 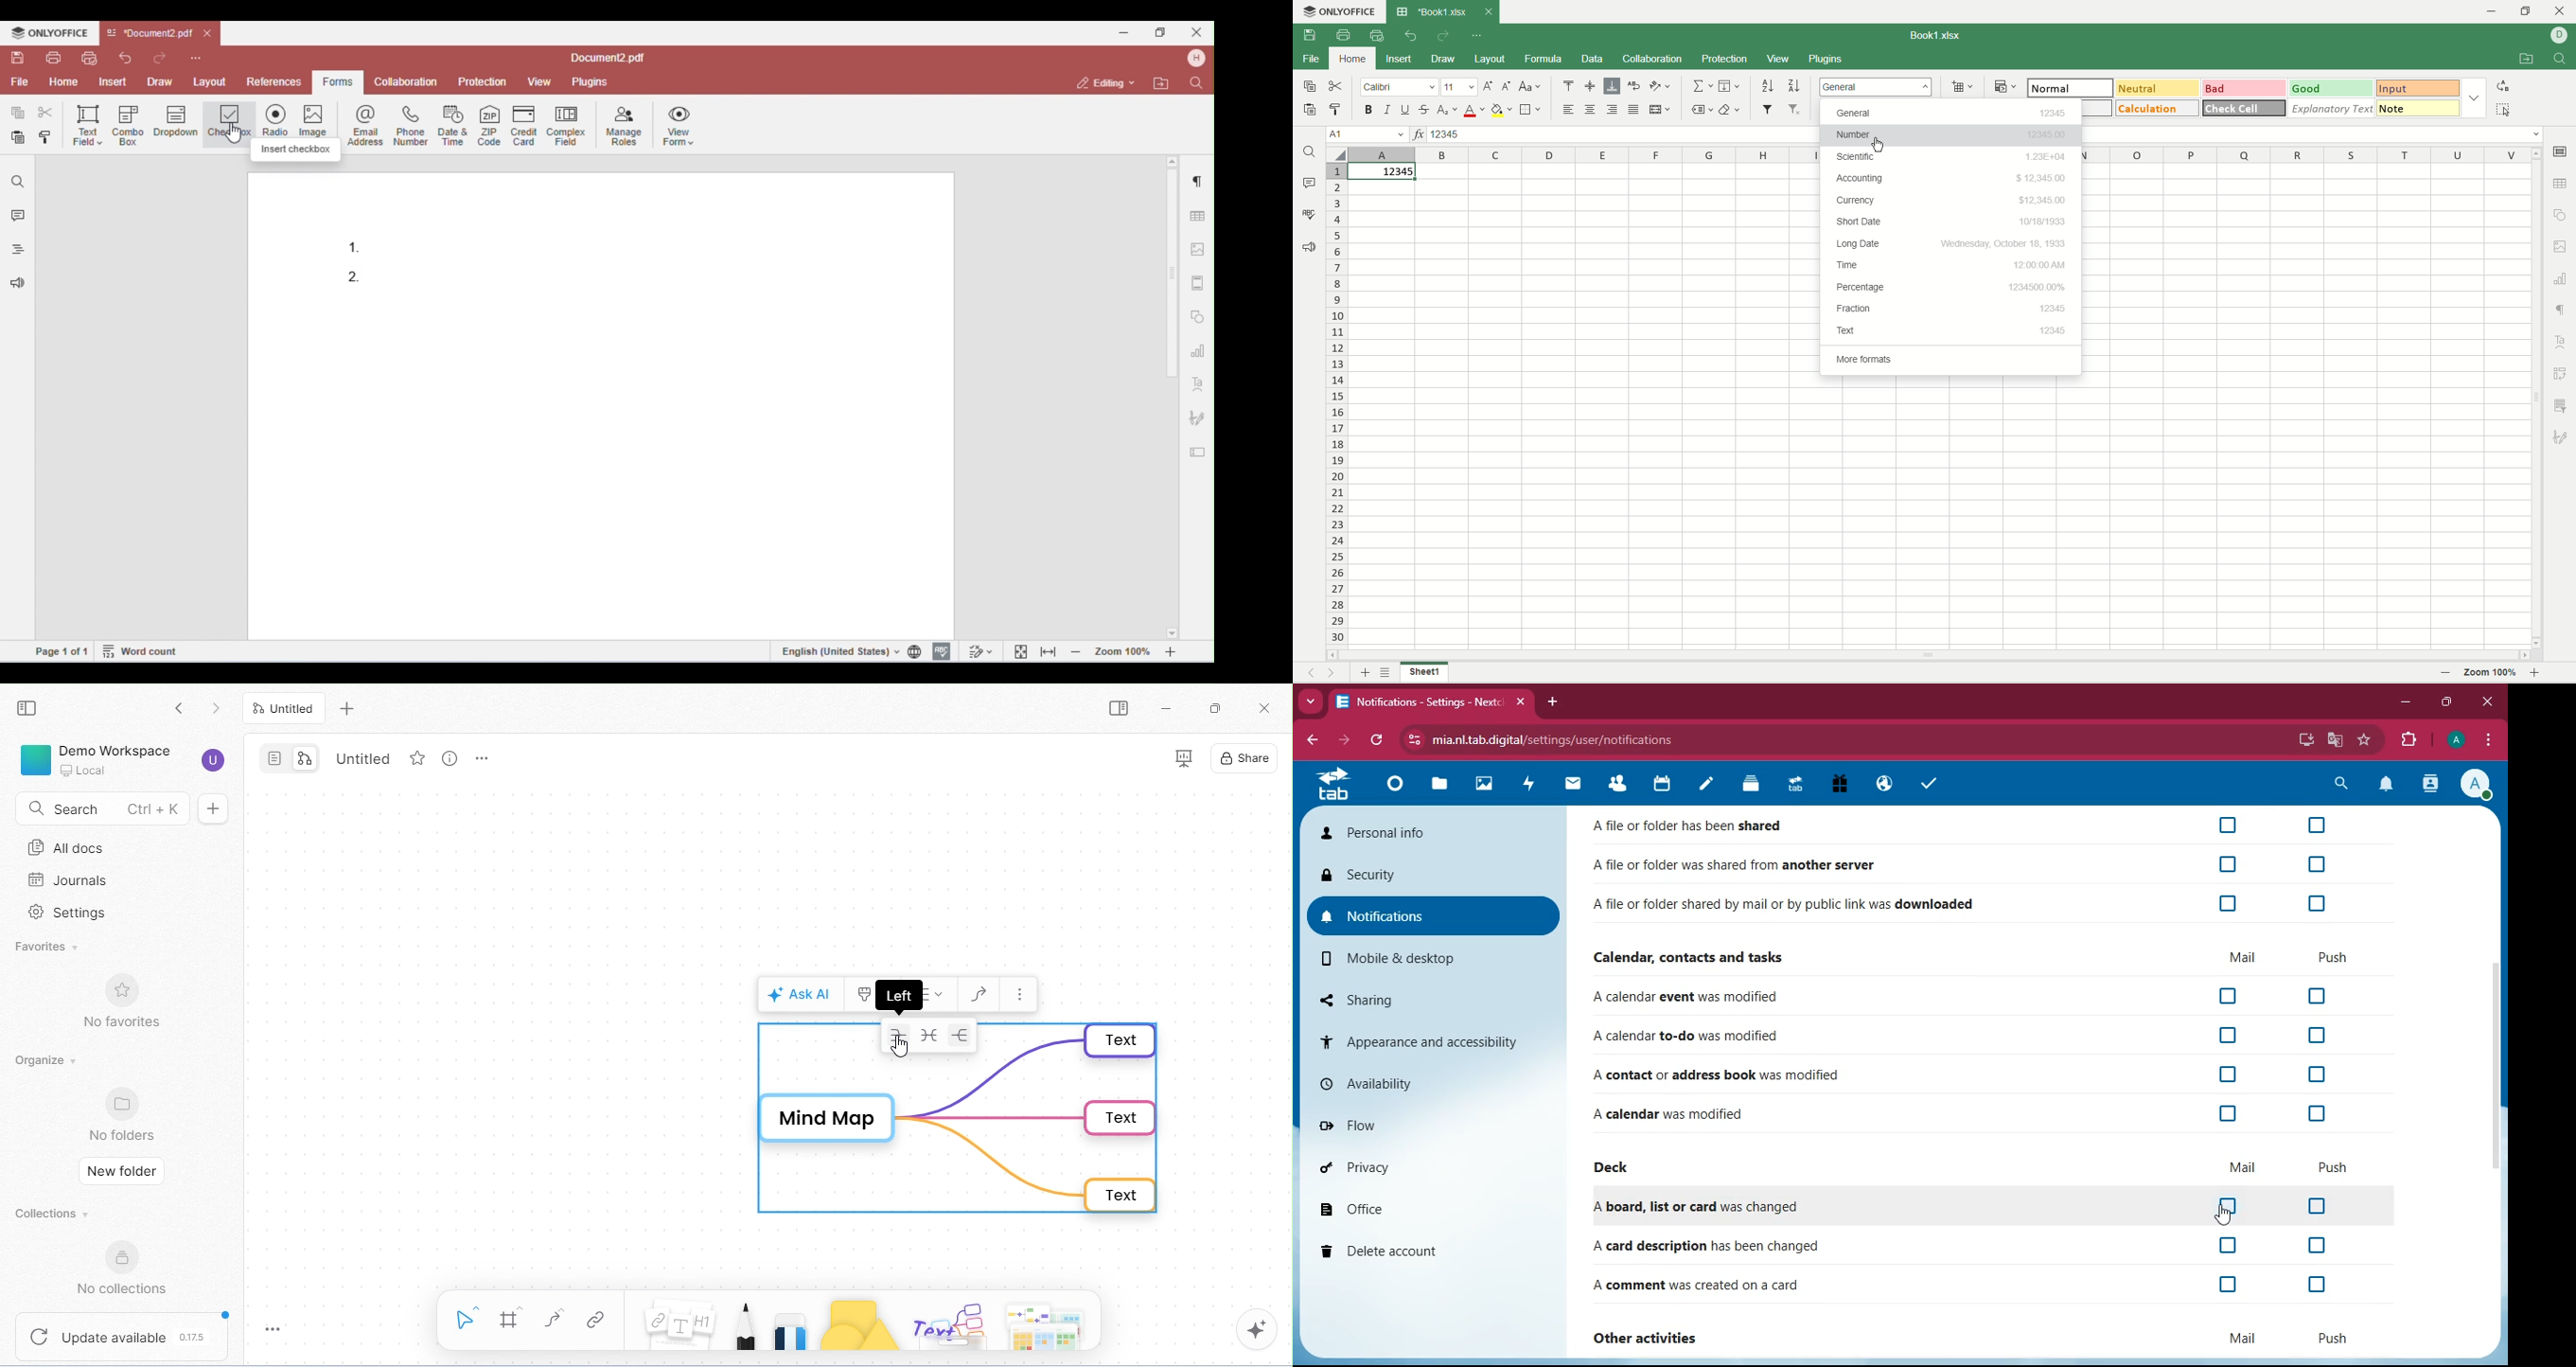 What do you see at coordinates (1951, 264) in the screenshot?
I see `time` at bounding box center [1951, 264].